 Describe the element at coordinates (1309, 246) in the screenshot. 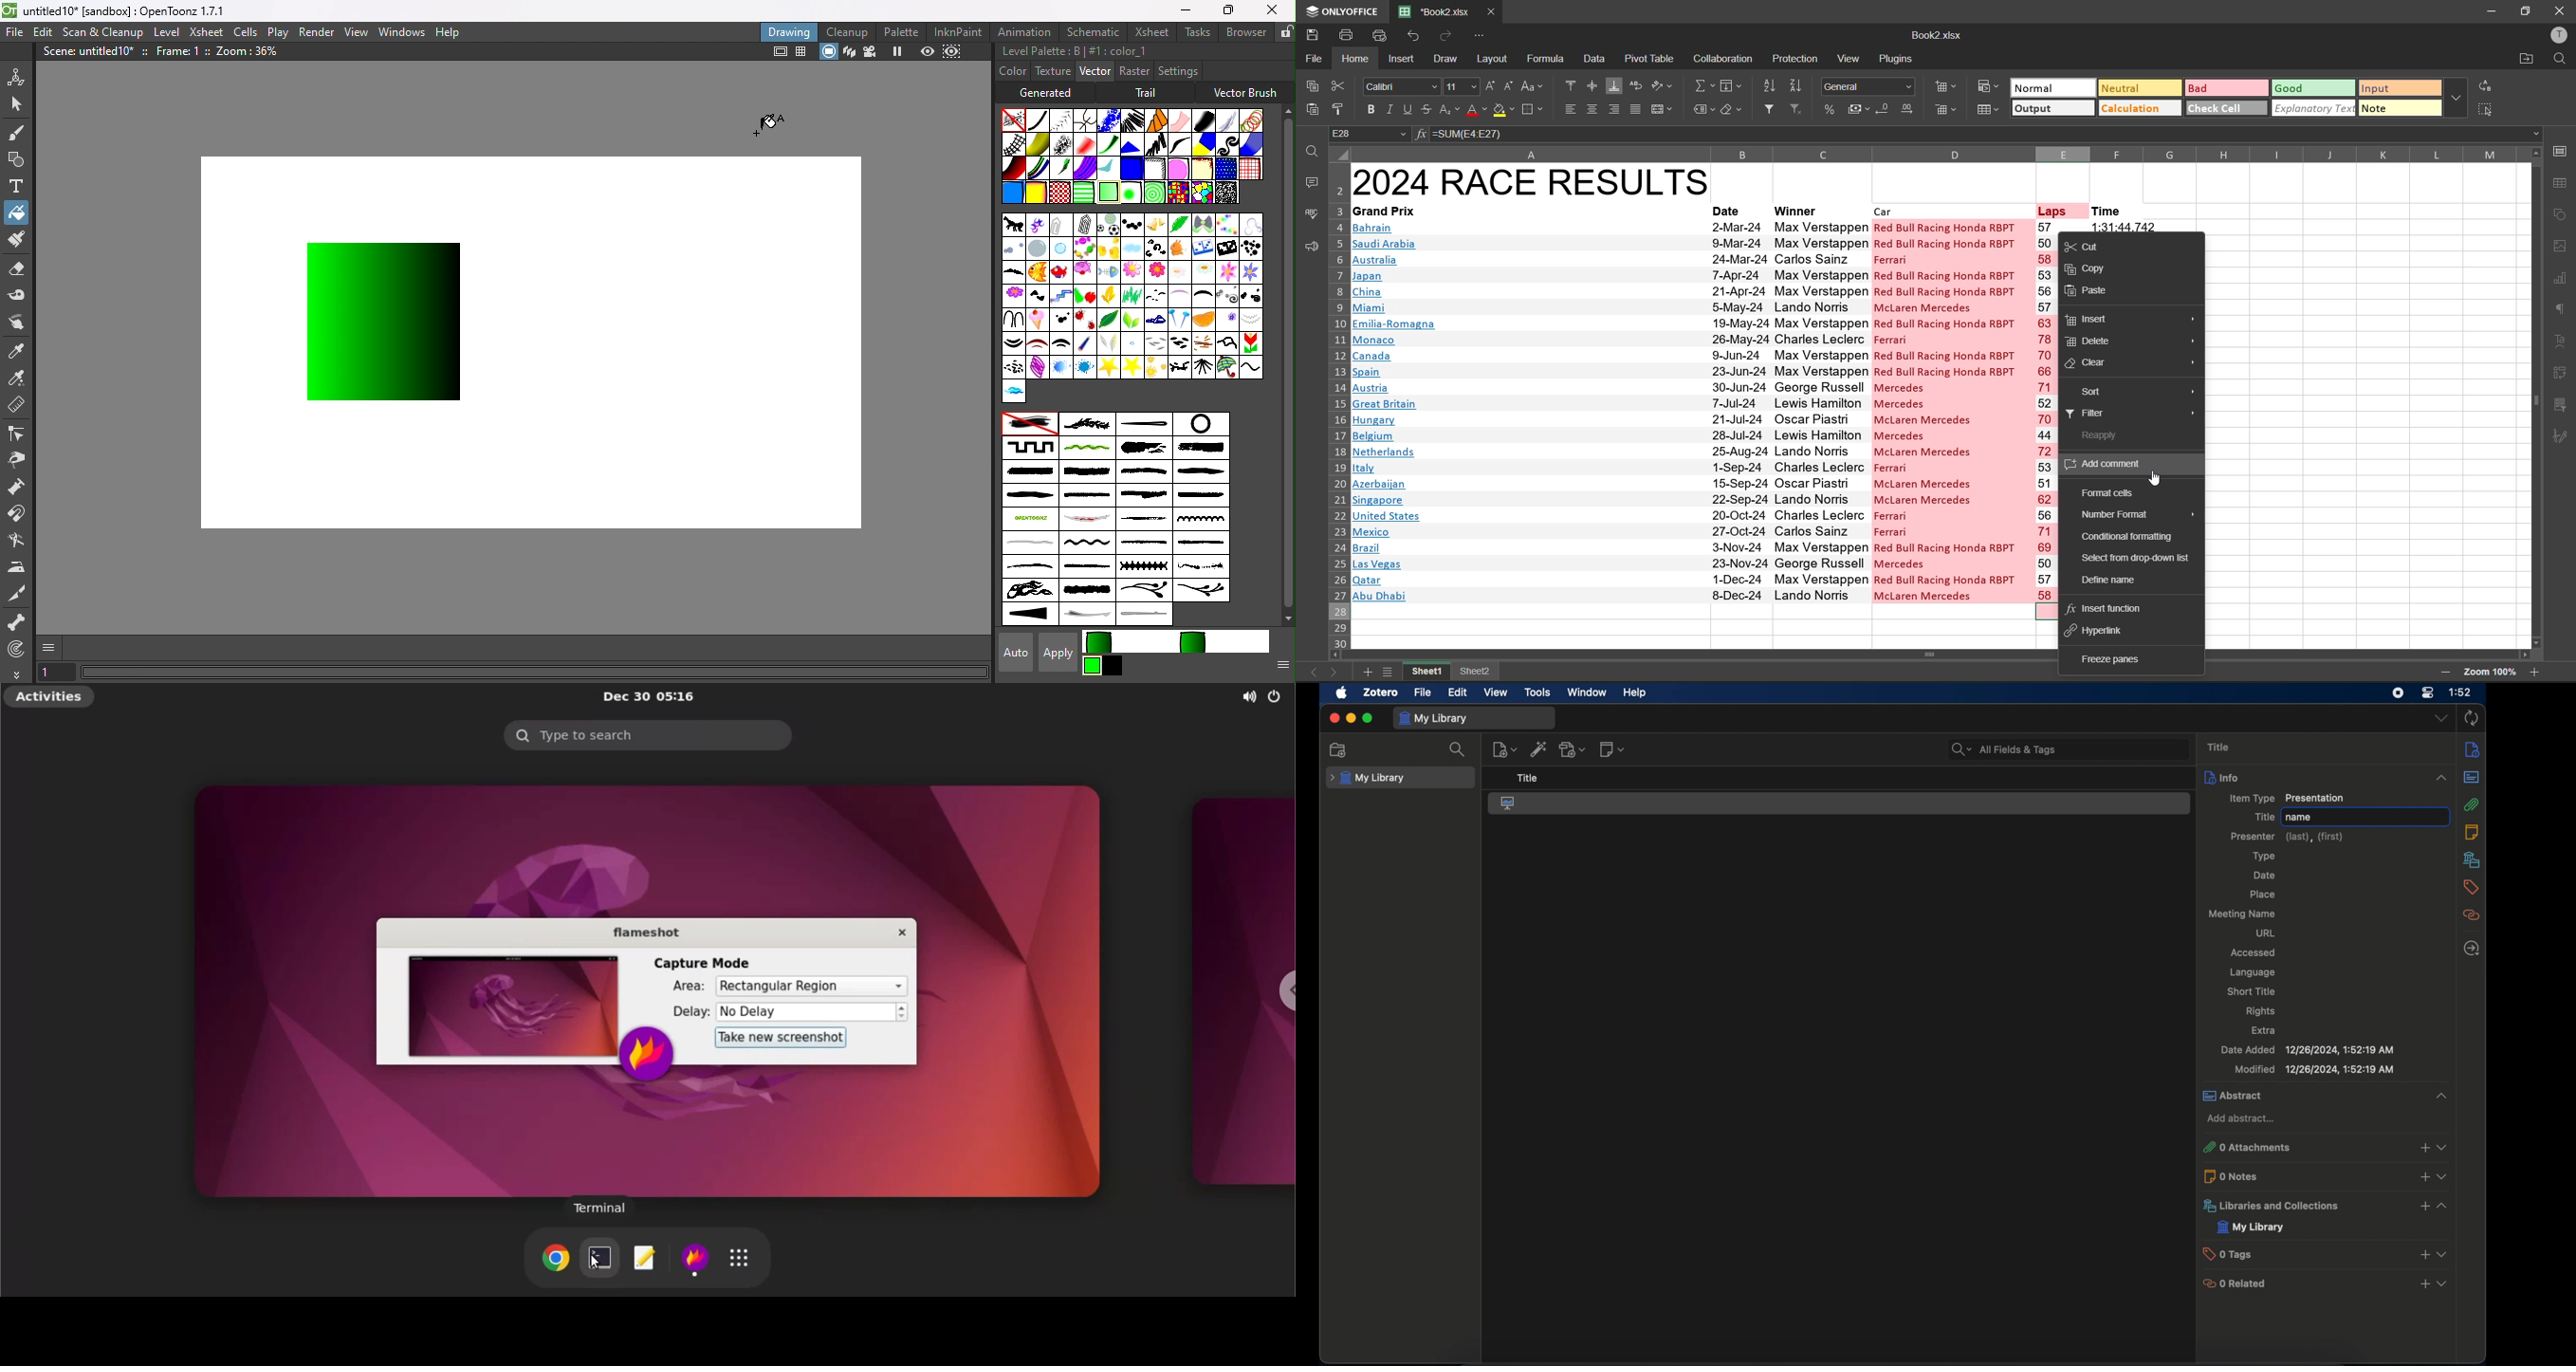

I see `feedback` at that location.